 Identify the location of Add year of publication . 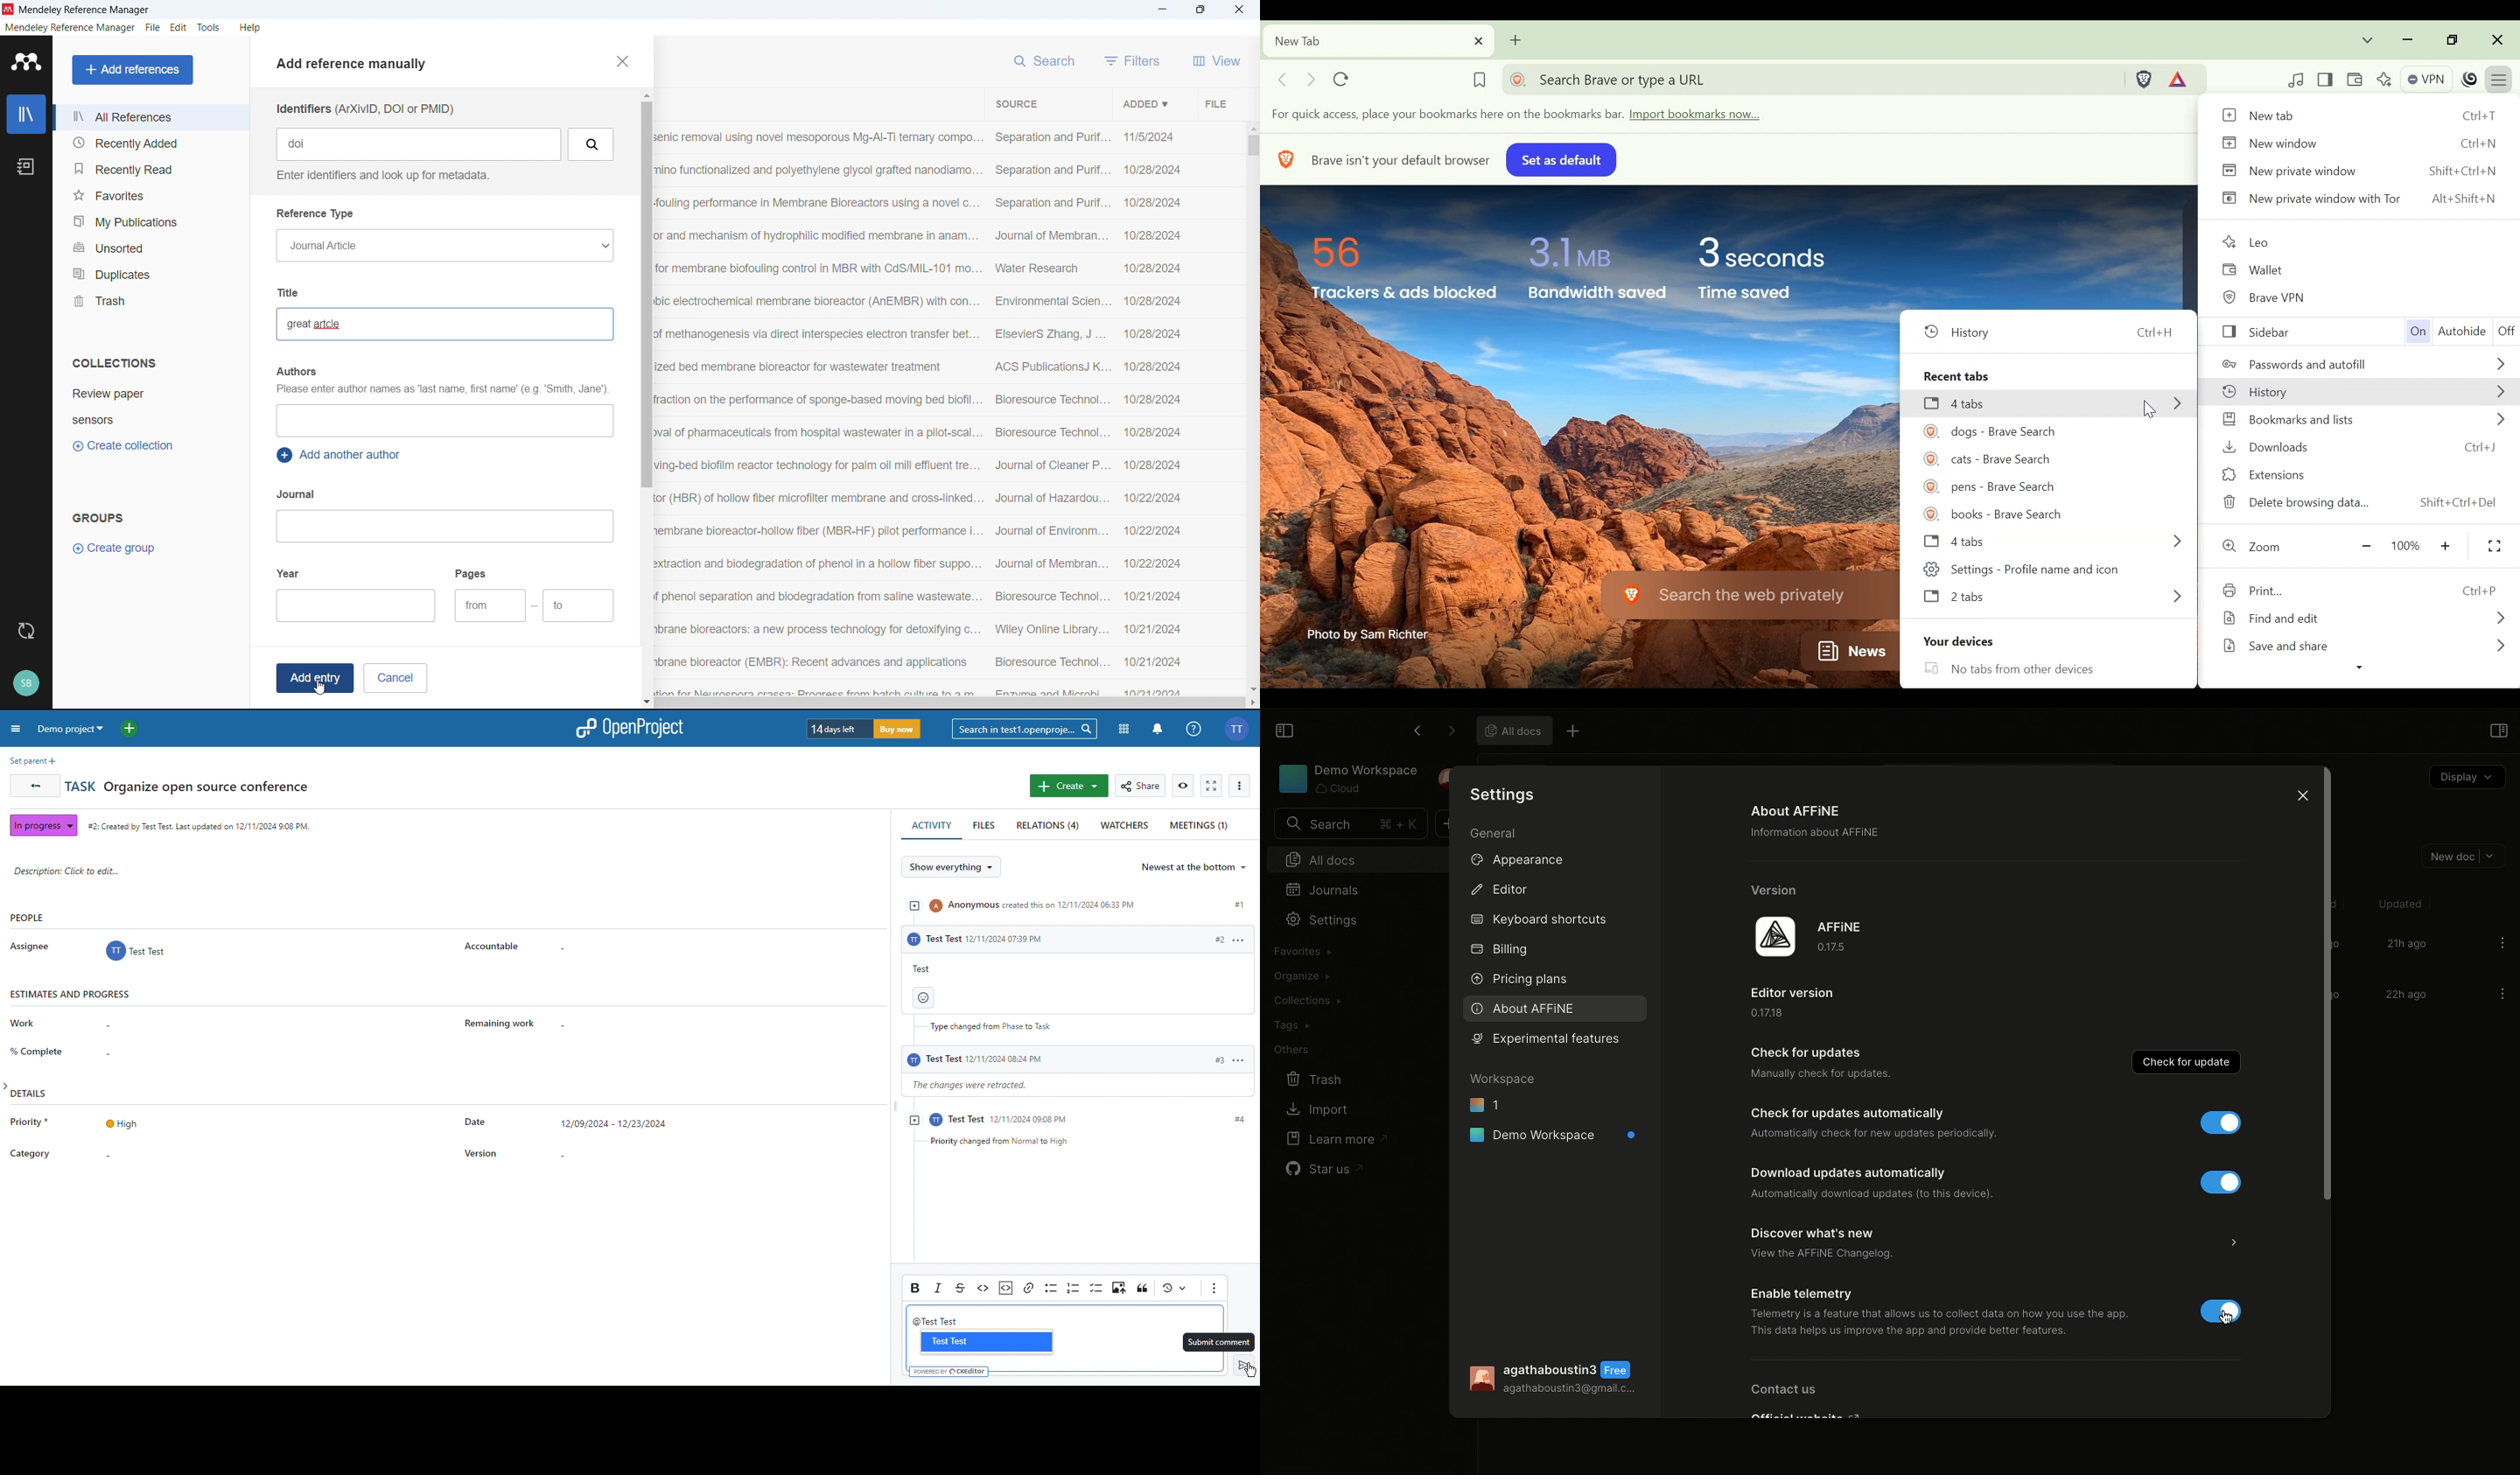
(357, 606).